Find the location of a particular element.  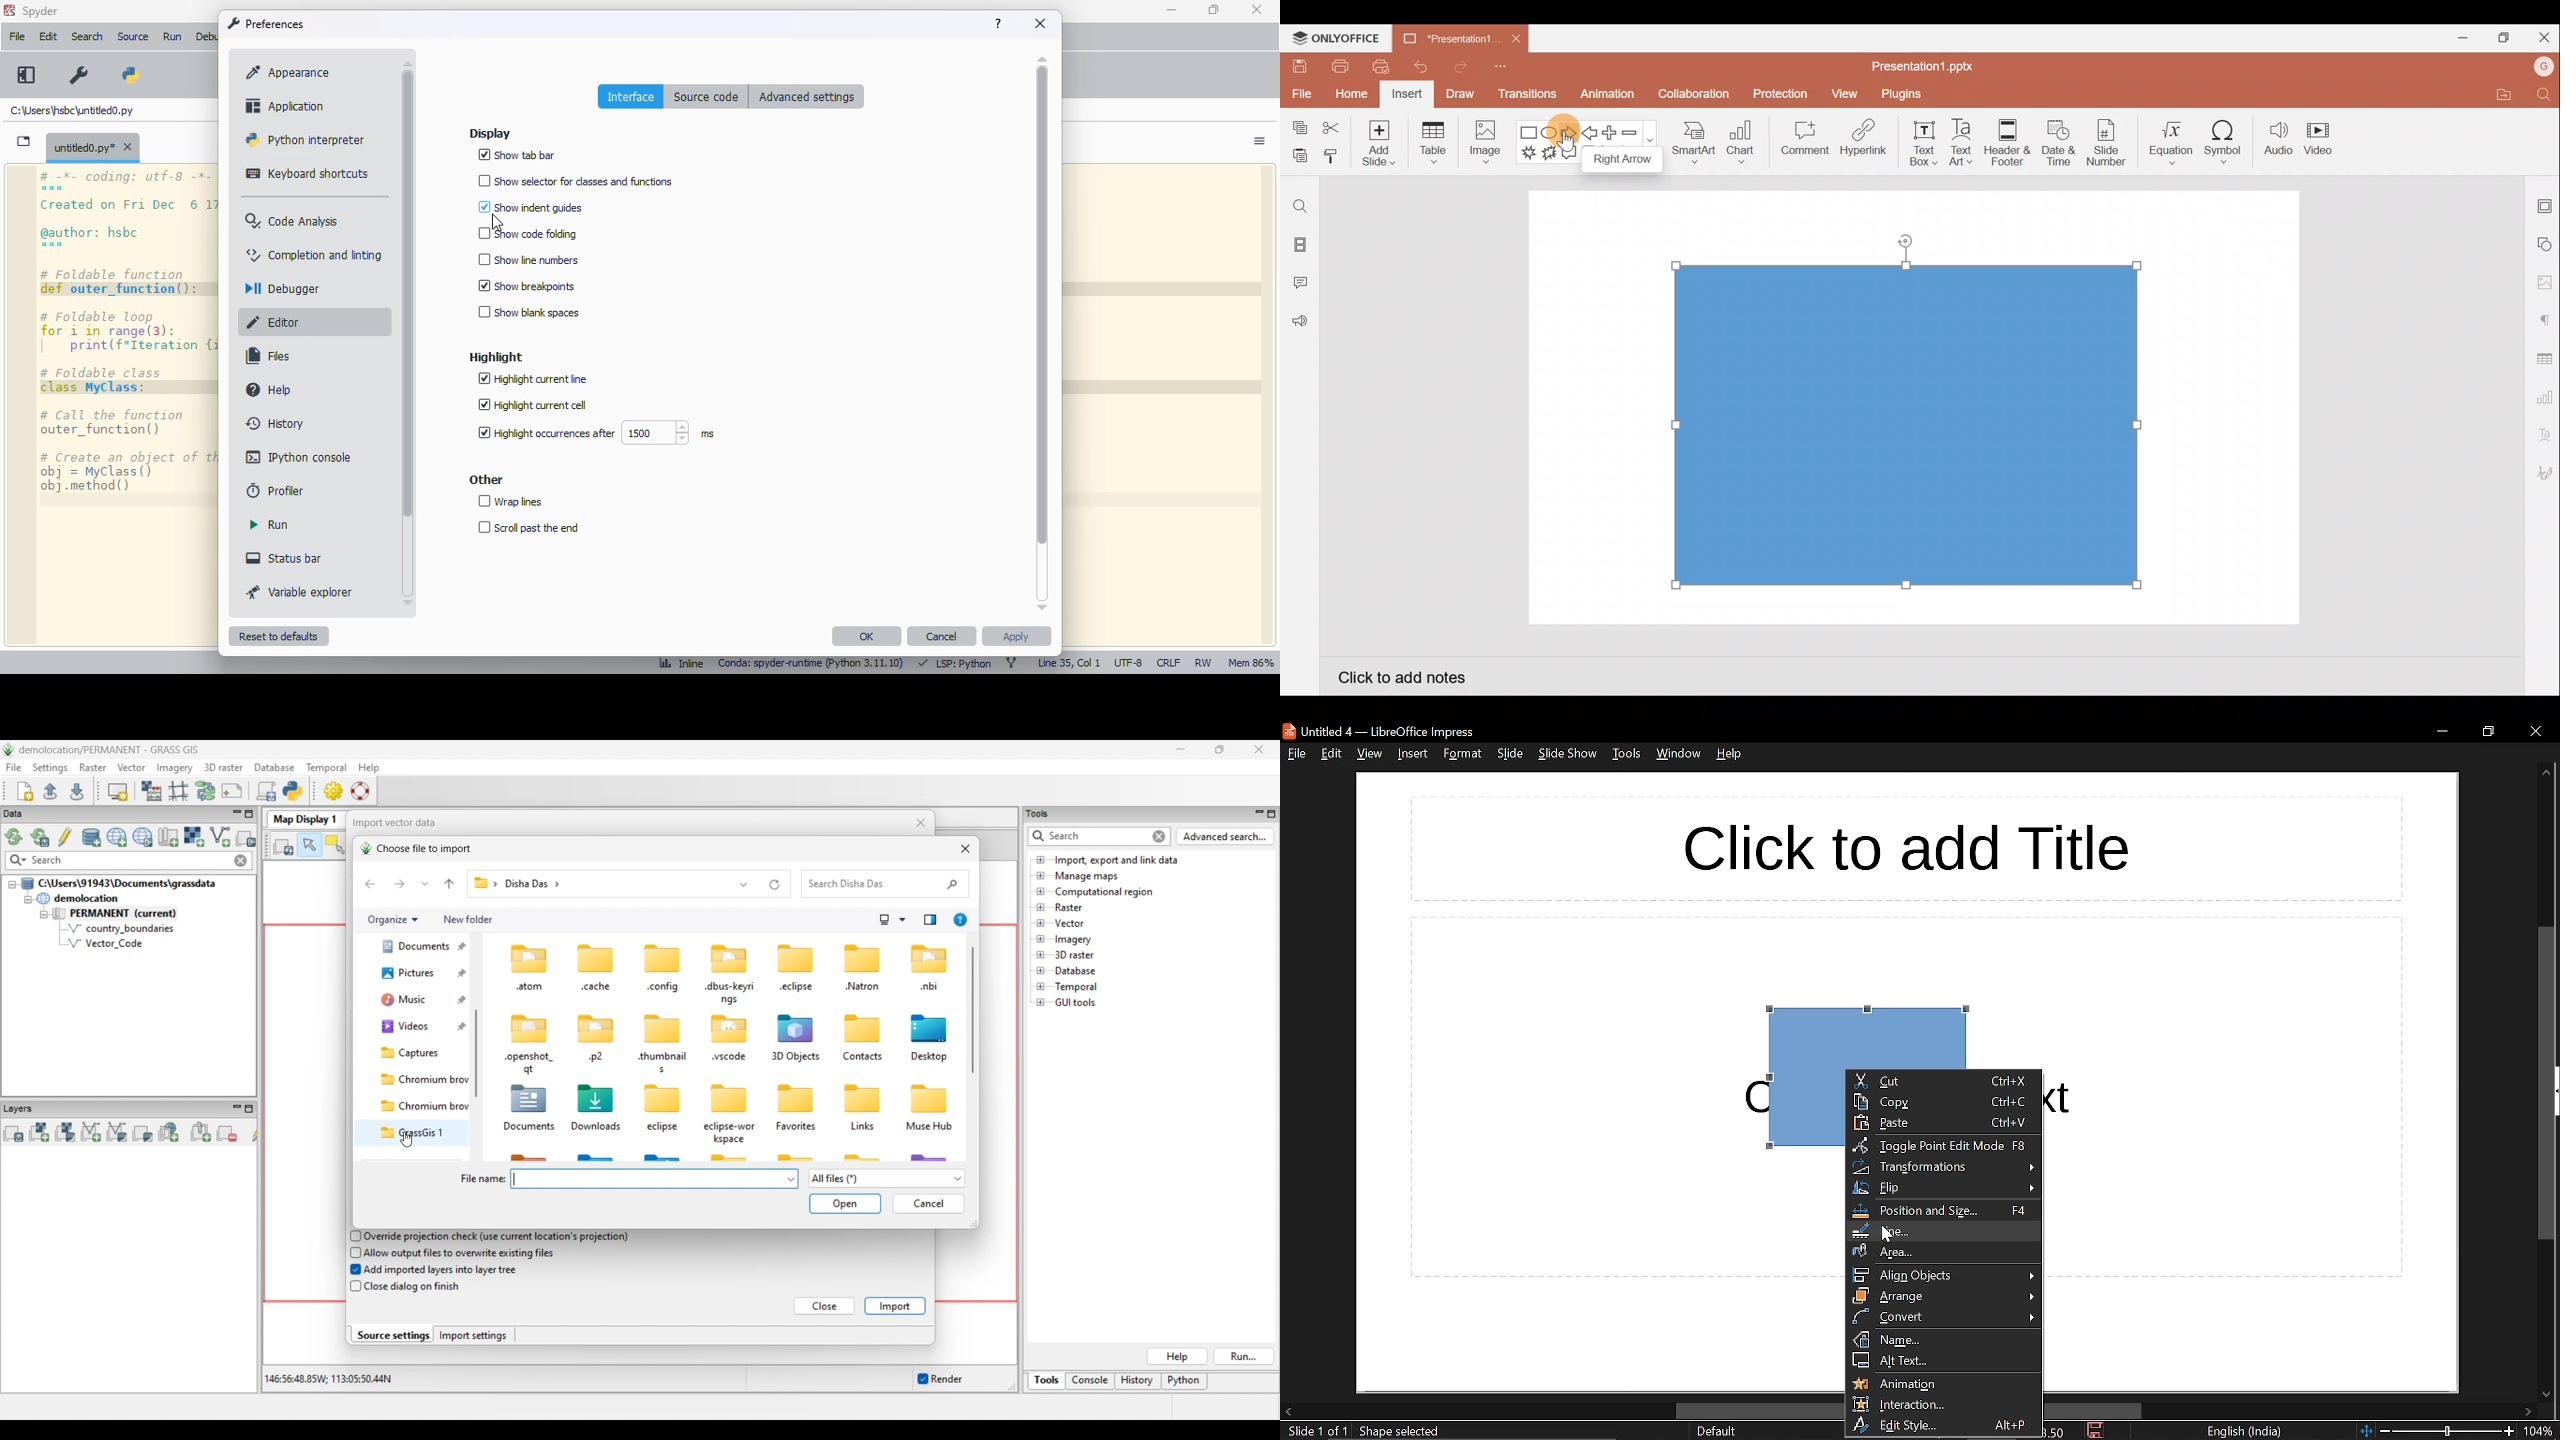

preferences is located at coordinates (77, 76).